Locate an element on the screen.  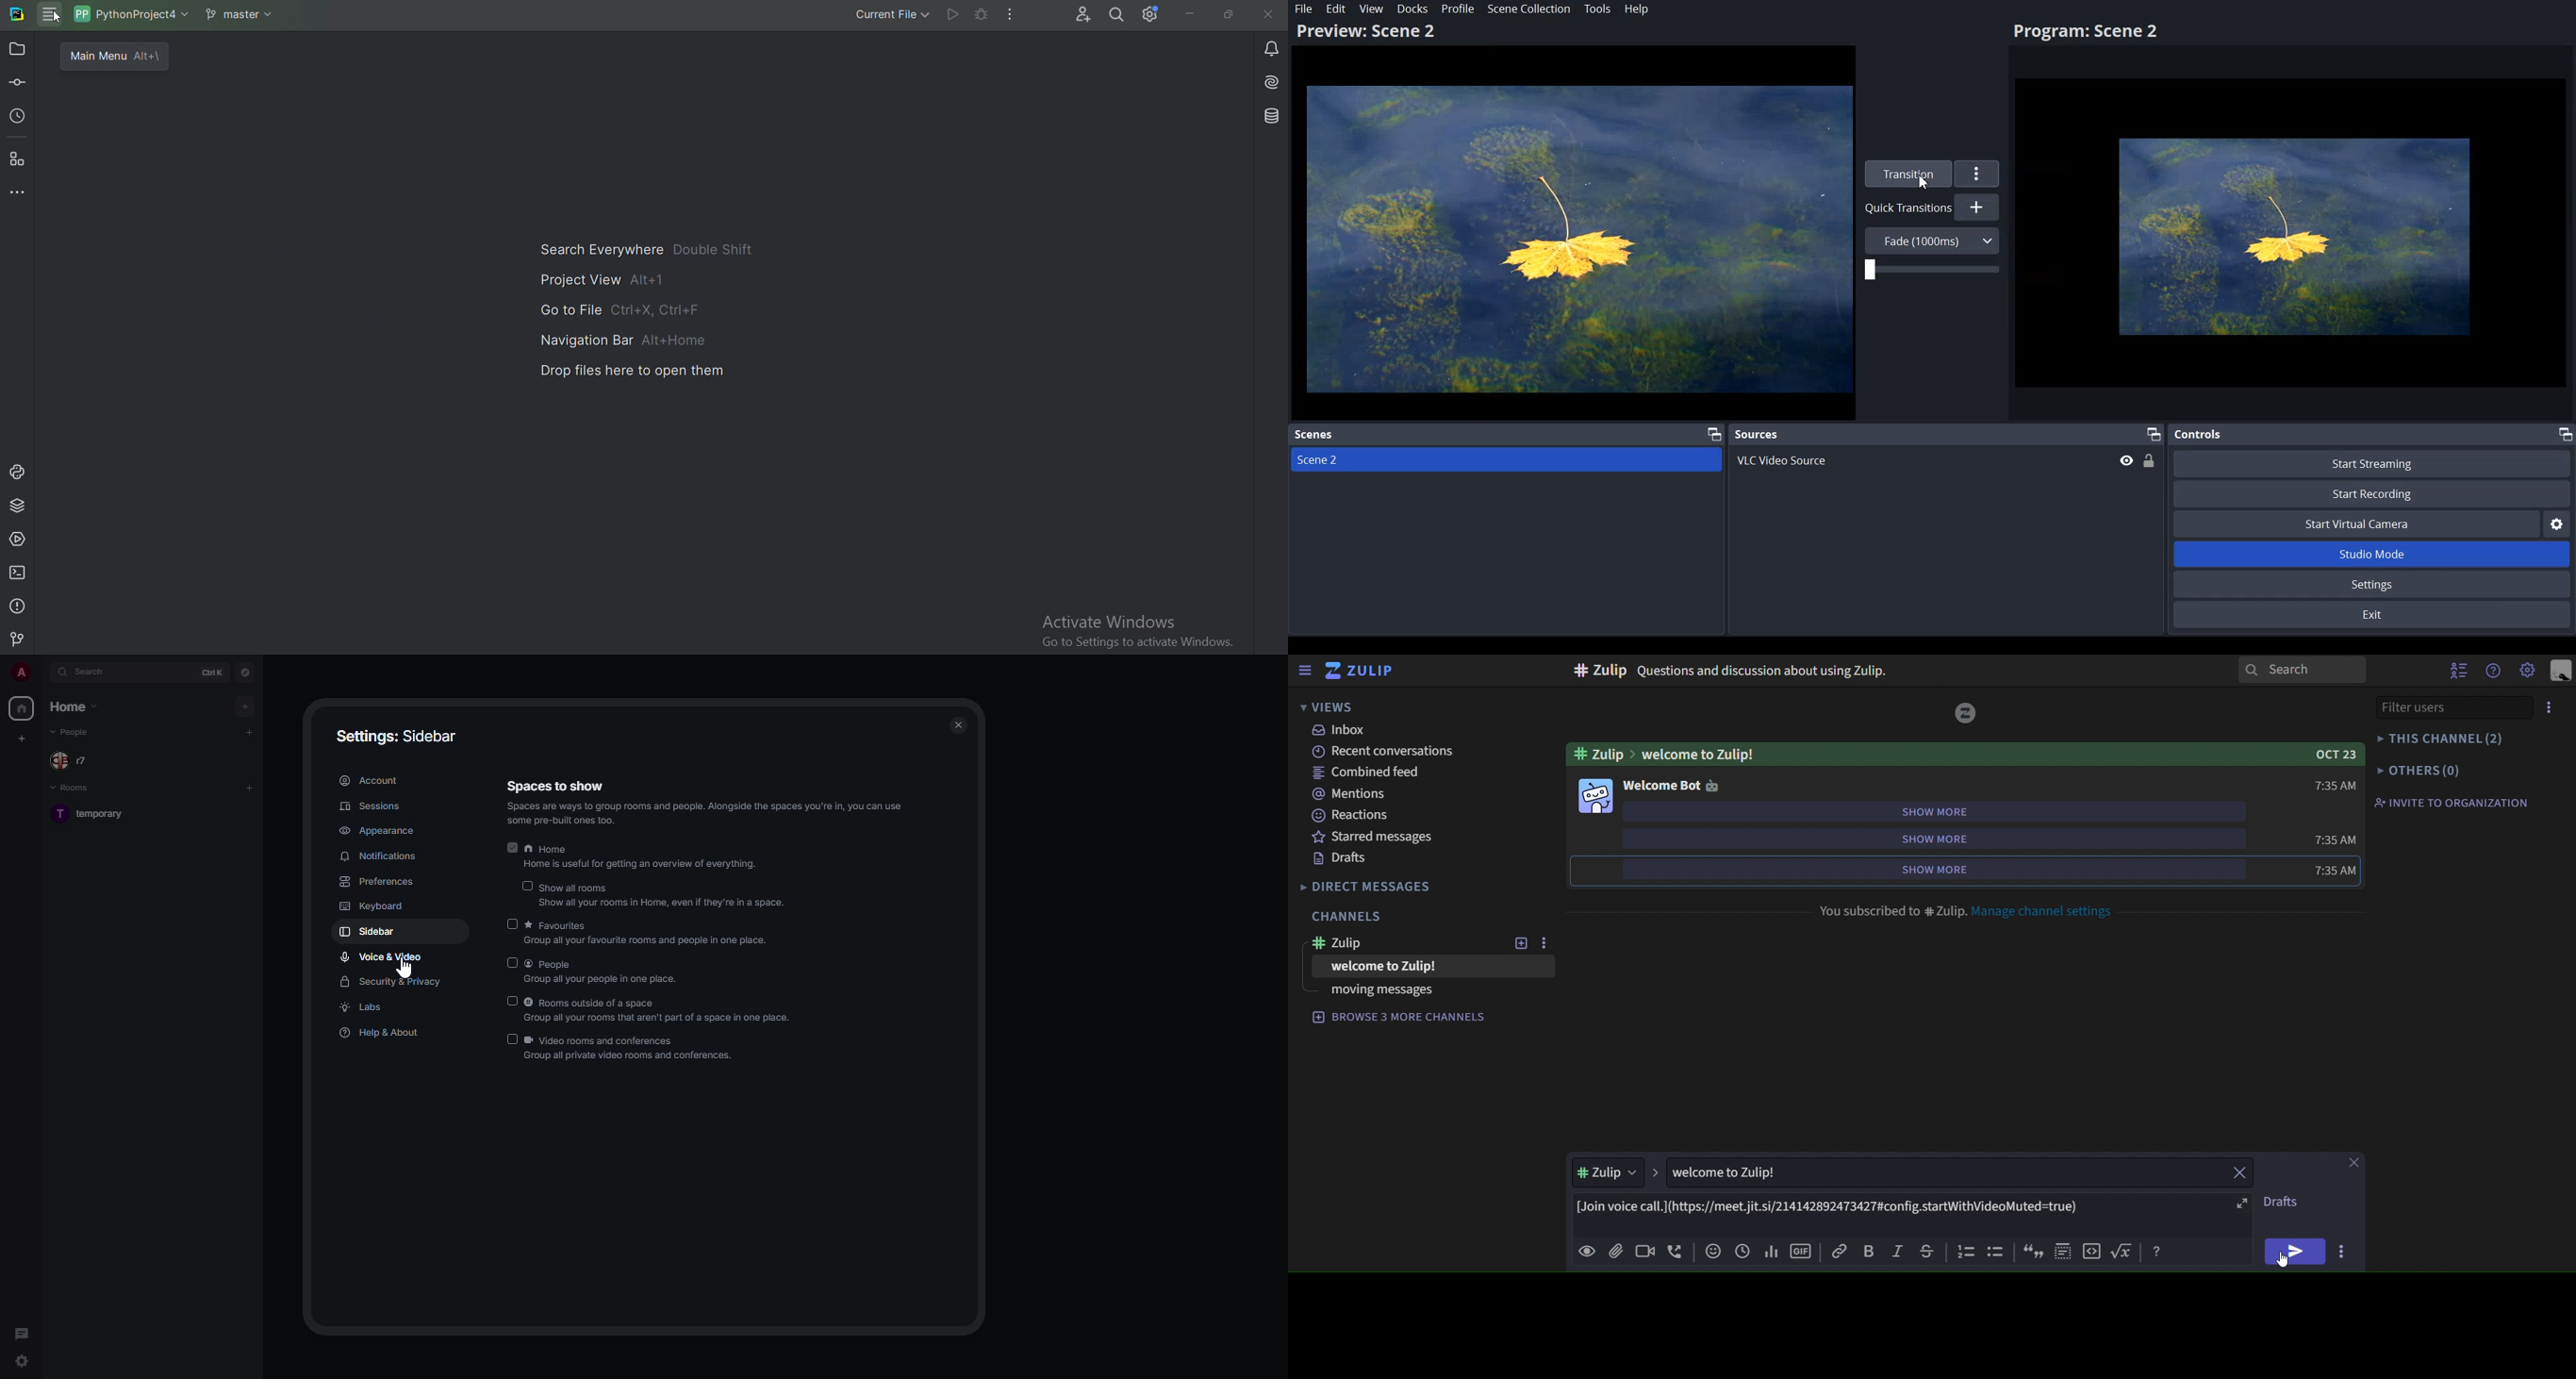
show more is located at coordinates (1956, 839).